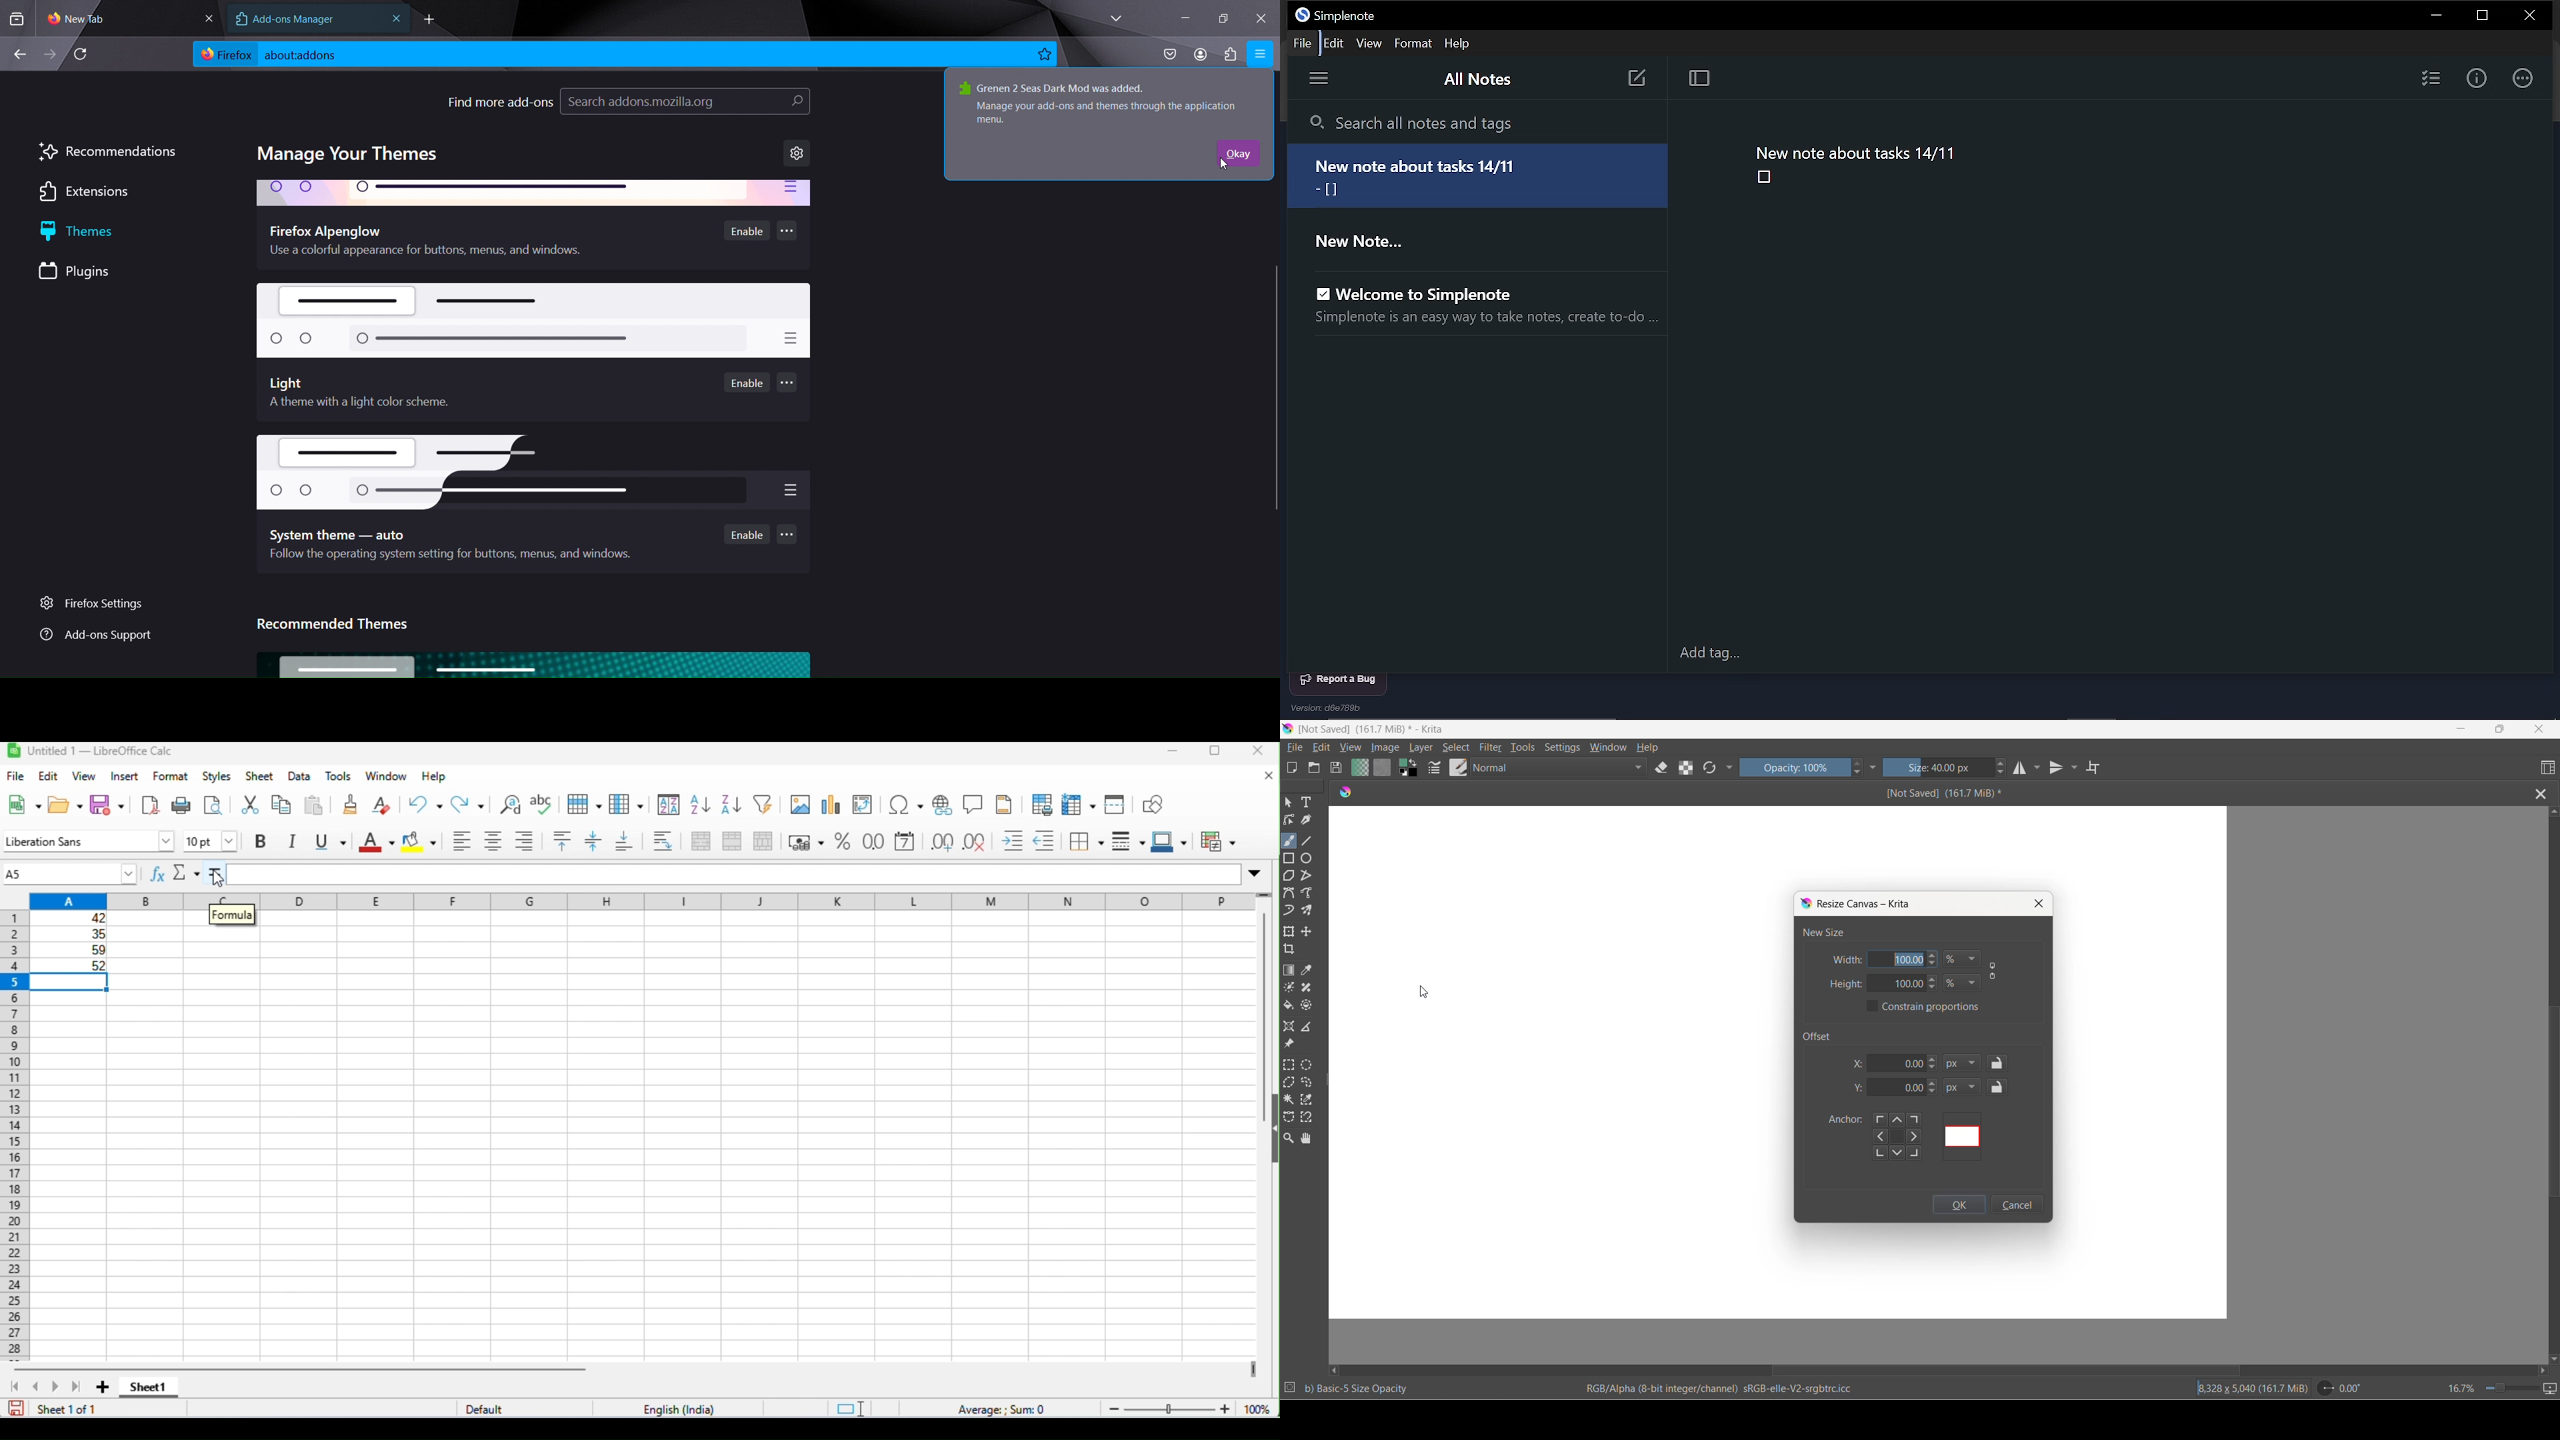 Image resolution: width=2576 pixels, height=1456 pixels. What do you see at coordinates (1937, 964) in the screenshot?
I see `decrement width` at bounding box center [1937, 964].